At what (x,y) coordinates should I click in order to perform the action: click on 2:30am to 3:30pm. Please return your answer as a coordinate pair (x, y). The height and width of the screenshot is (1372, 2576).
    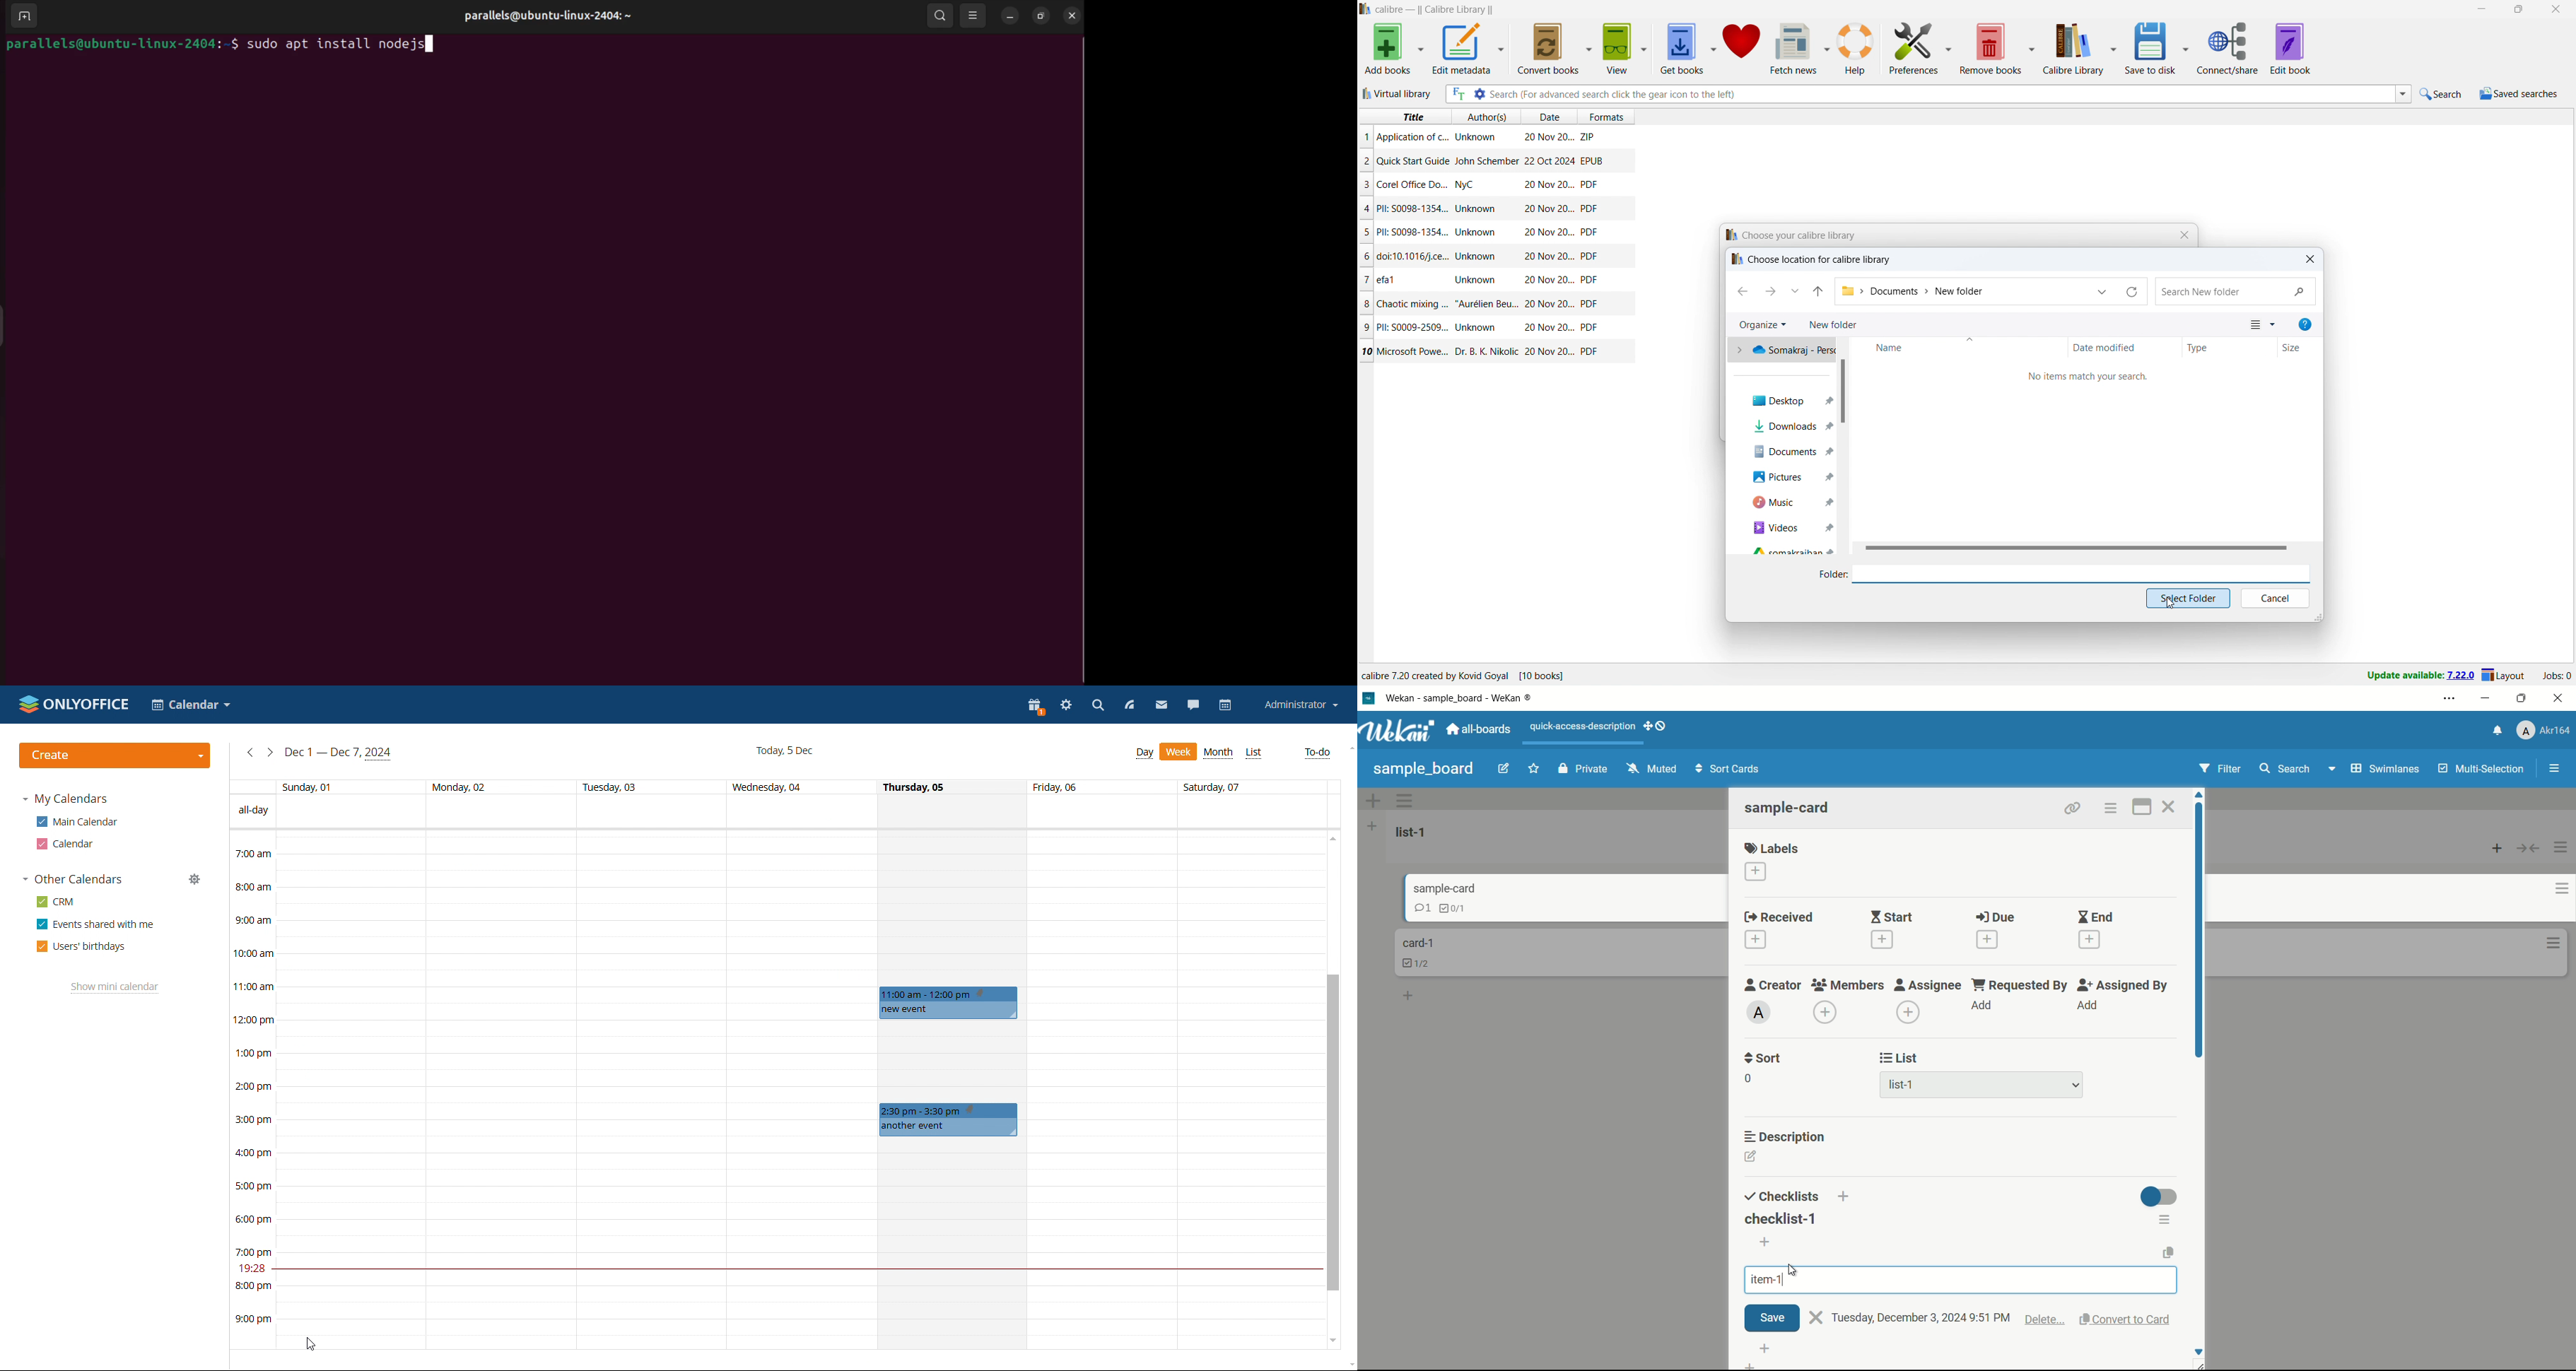
    Looking at the image, I should click on (950, 1109).